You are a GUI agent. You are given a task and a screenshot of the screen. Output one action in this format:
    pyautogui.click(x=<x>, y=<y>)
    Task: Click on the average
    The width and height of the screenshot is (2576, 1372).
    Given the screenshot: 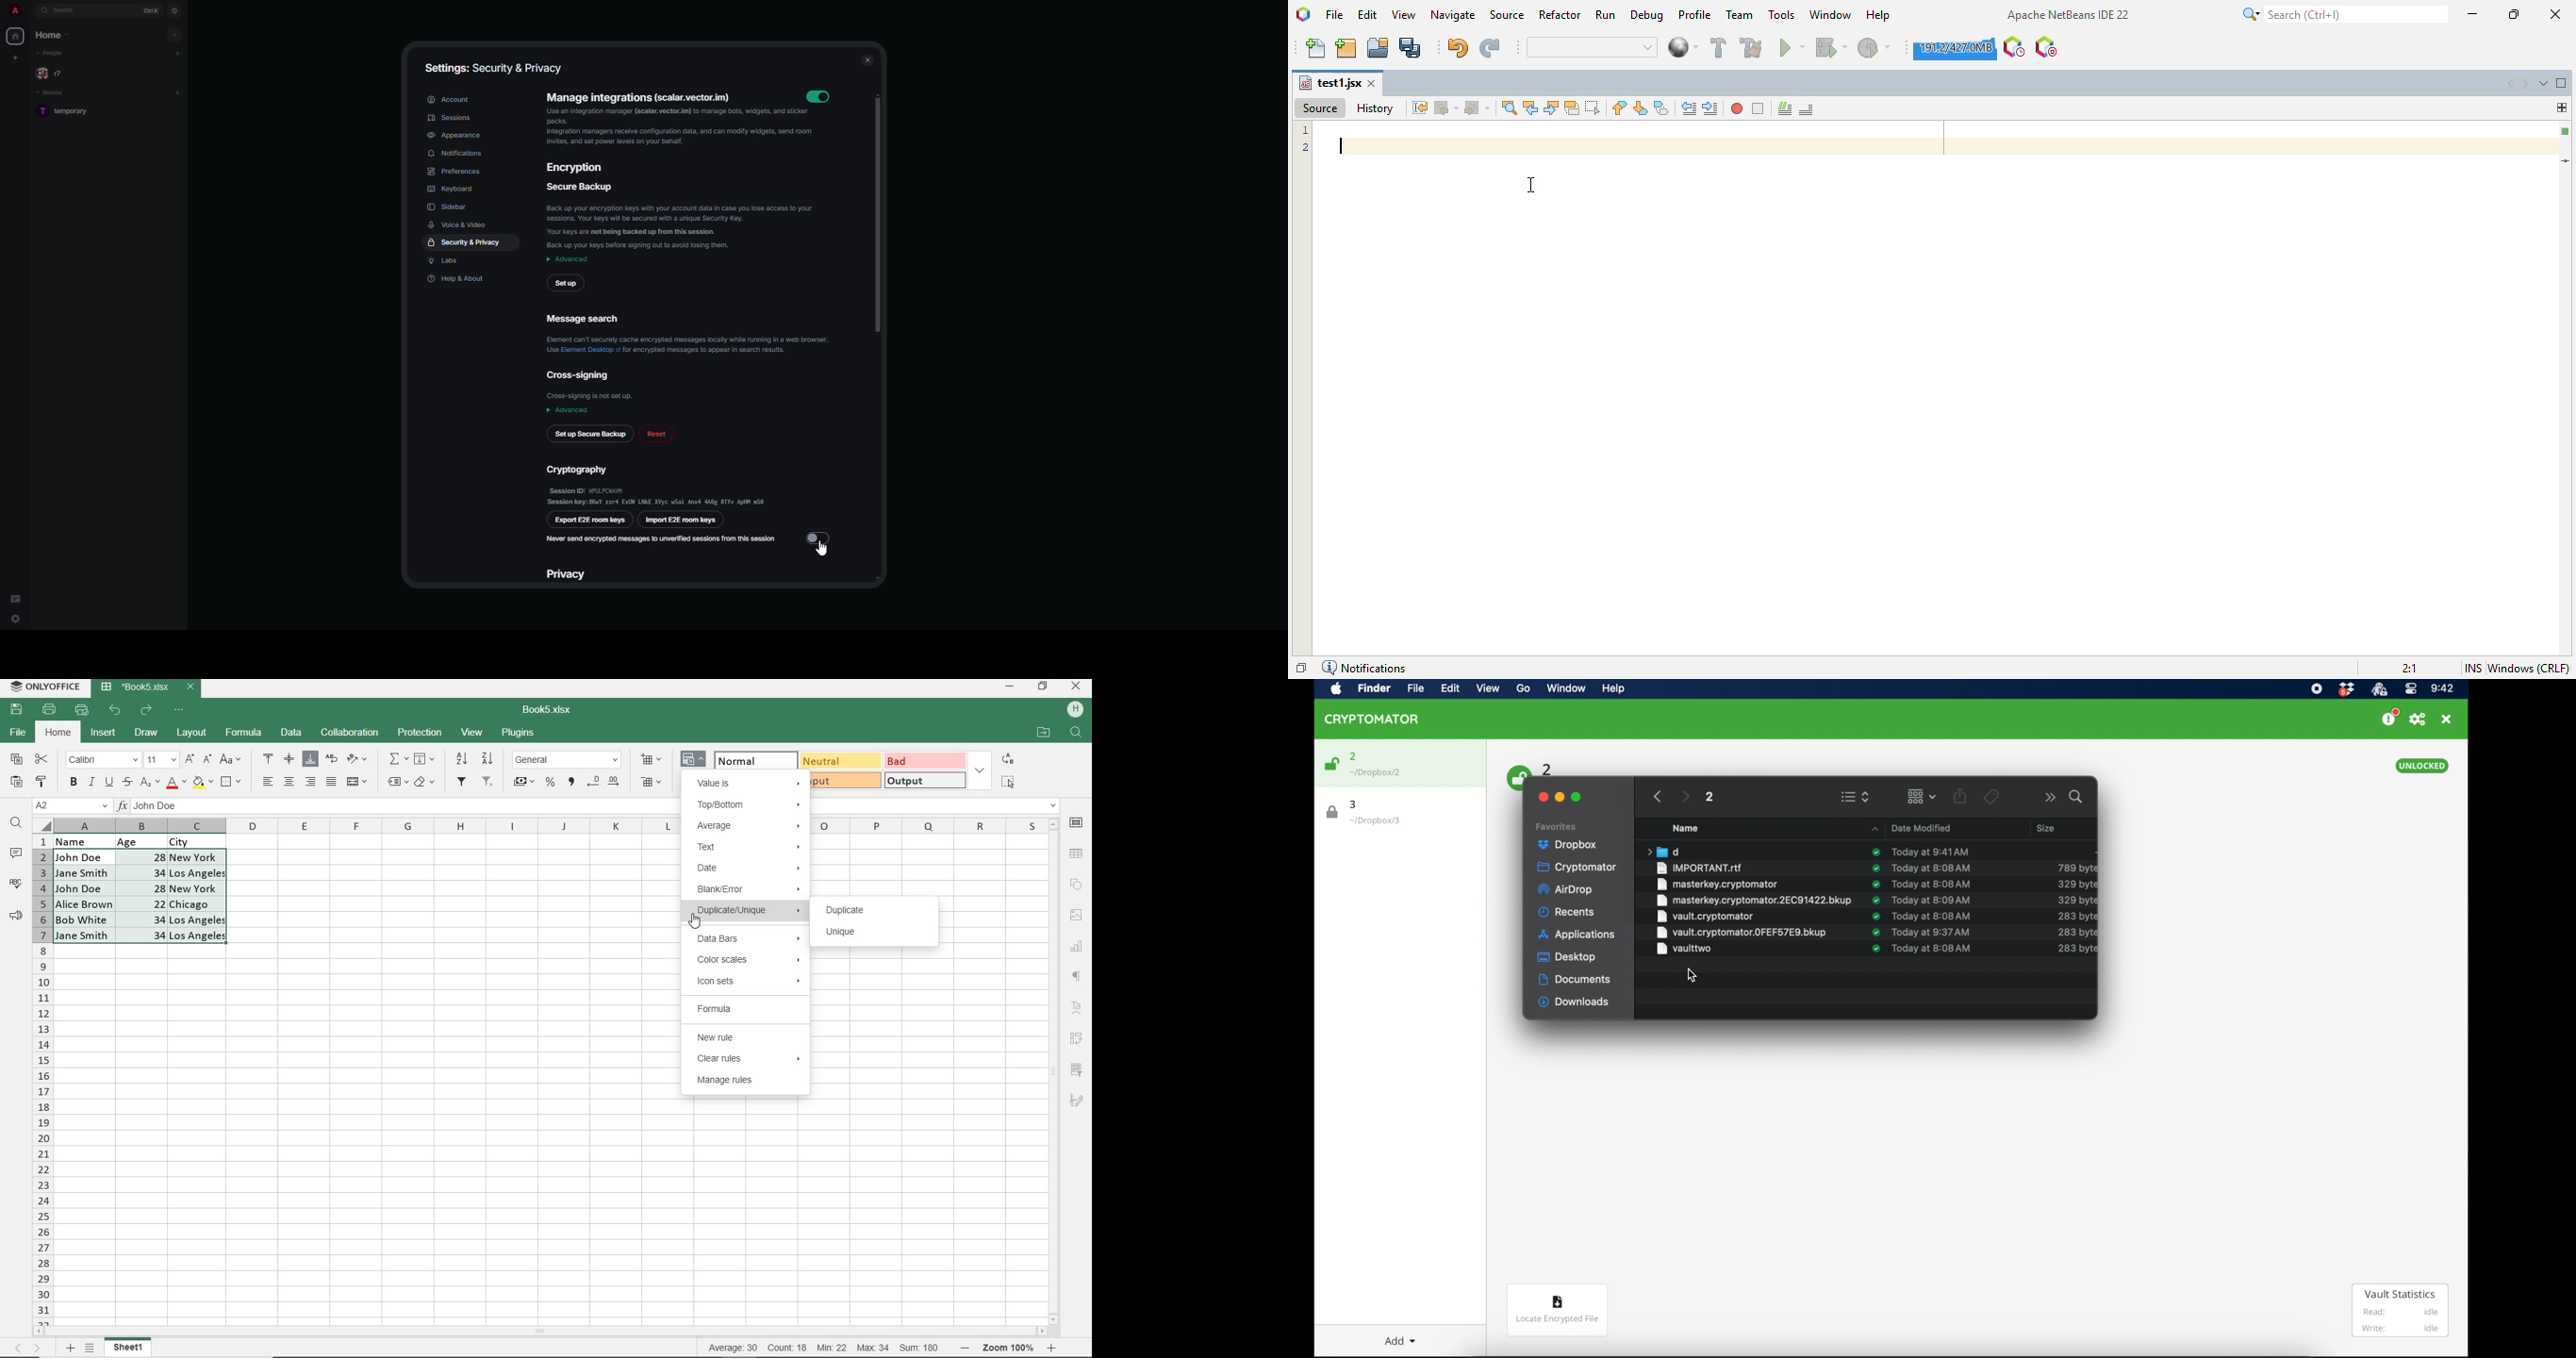 What is the action you would take?
    pyautogui.click(x=735, y=1348)
    